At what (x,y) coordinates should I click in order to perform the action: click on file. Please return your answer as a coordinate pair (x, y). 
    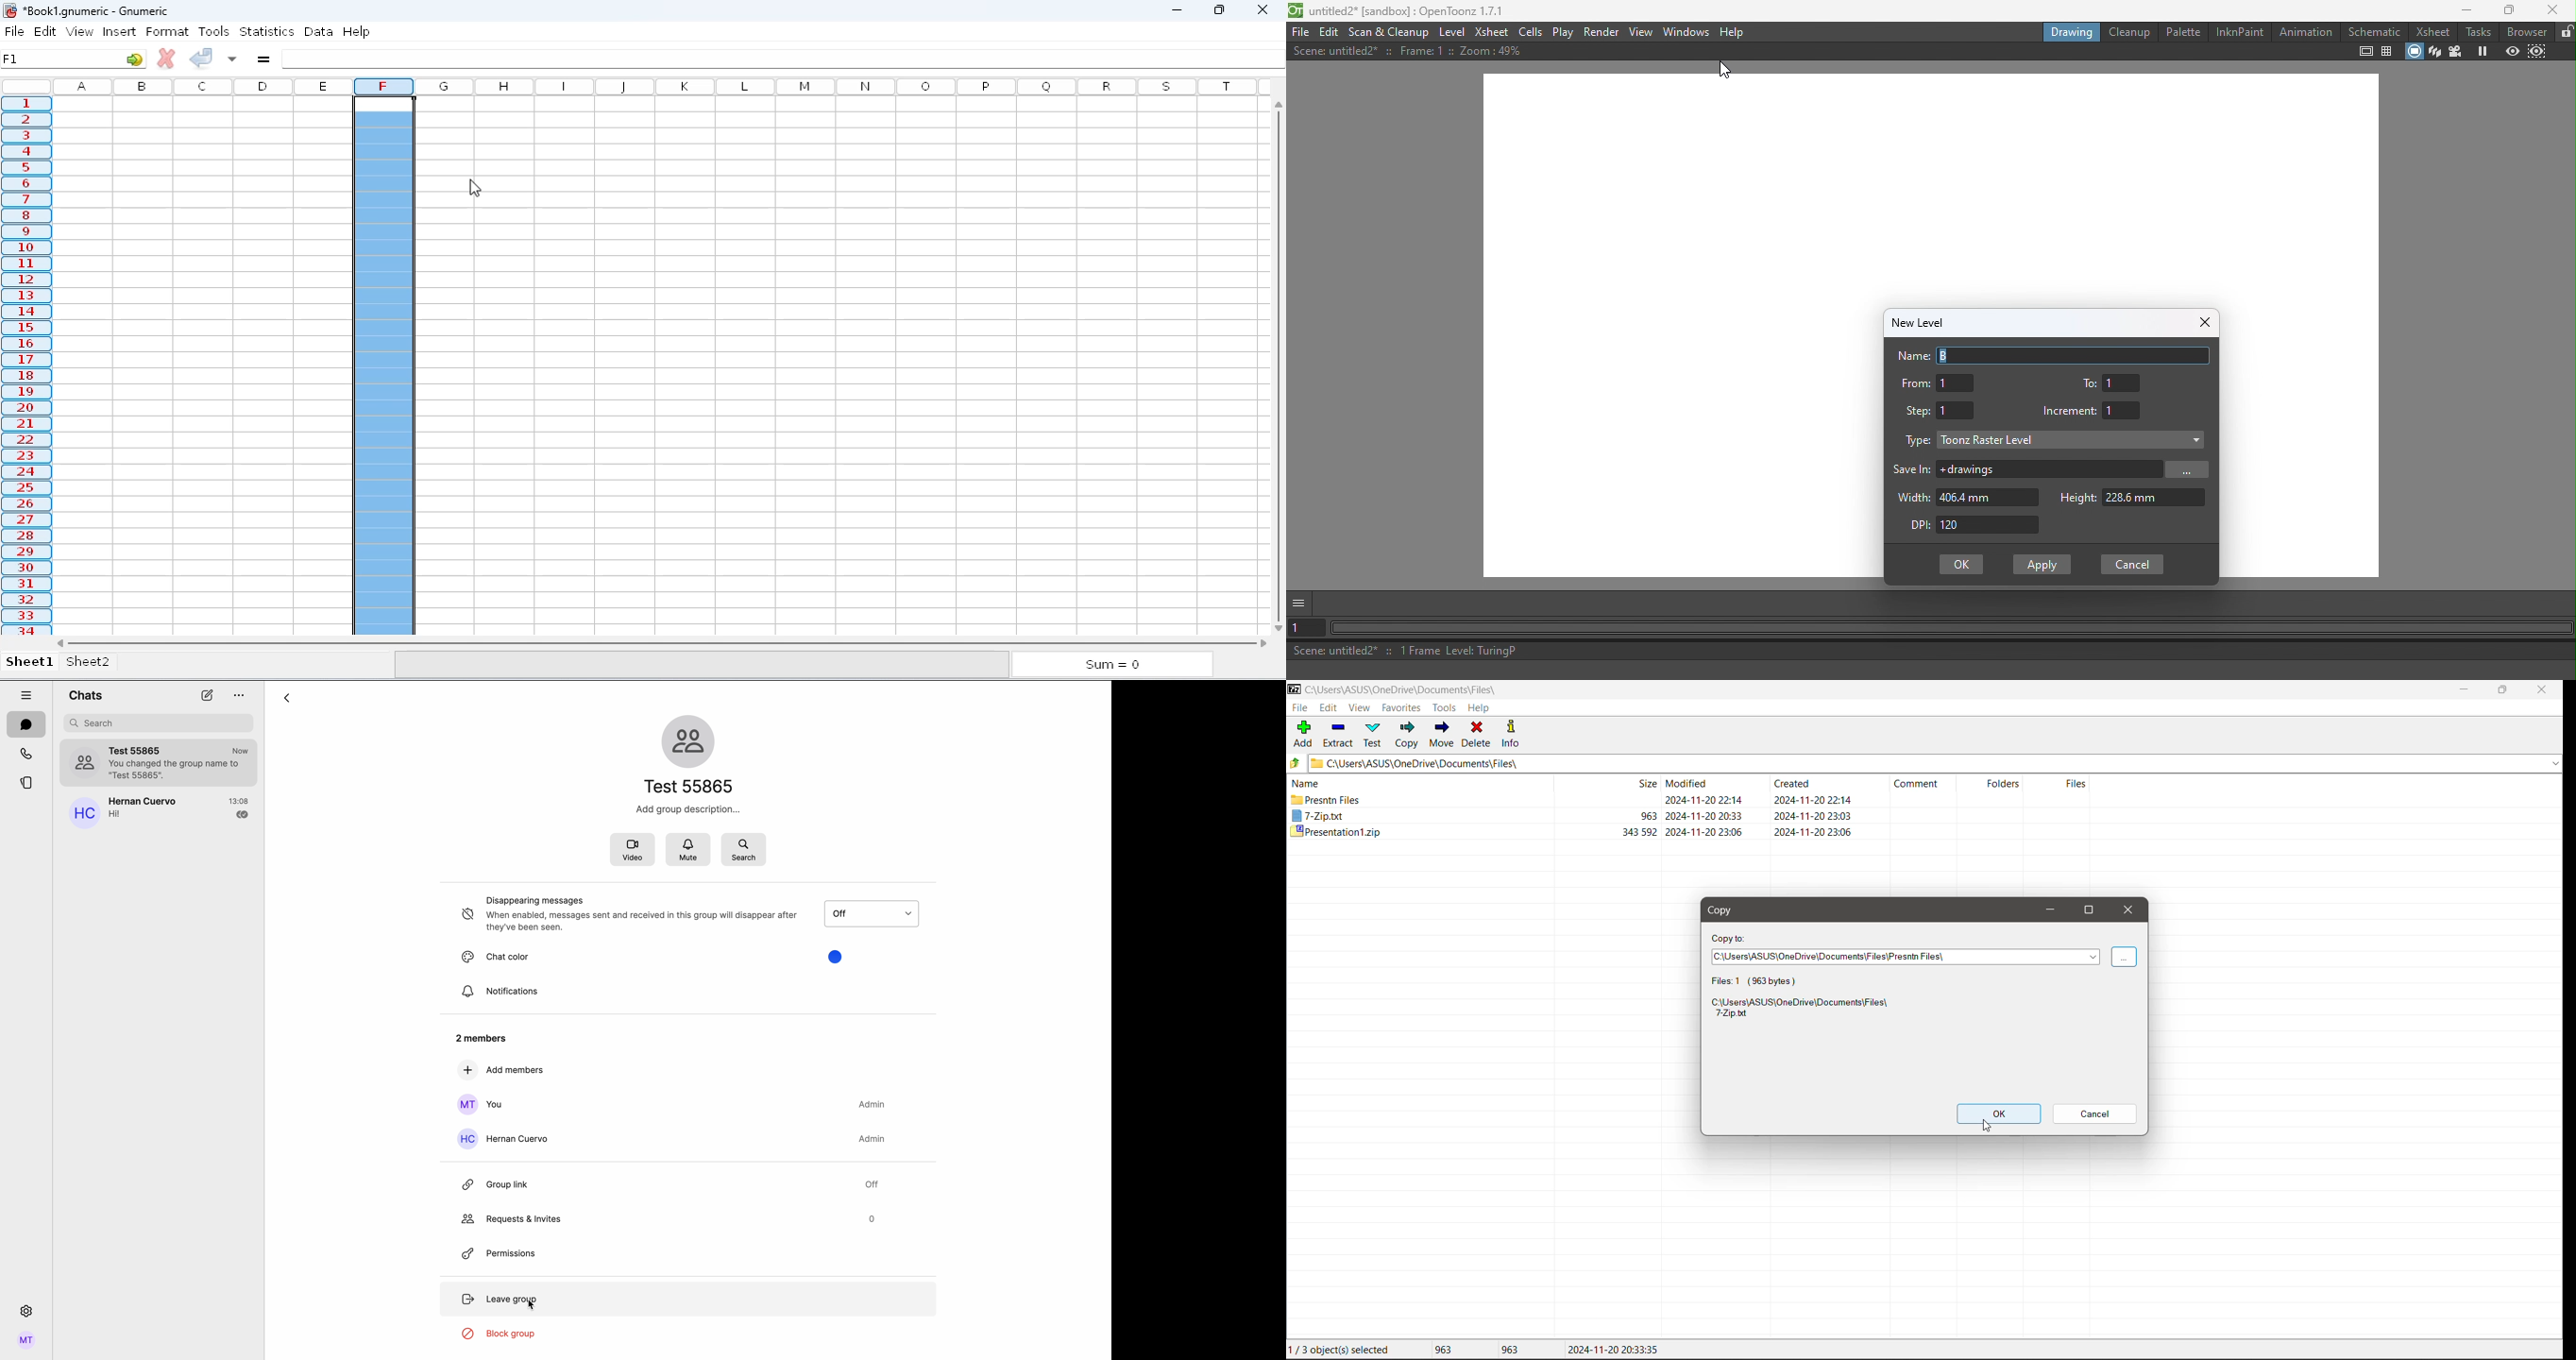
    Looking at the image, I should click on (14, 32).